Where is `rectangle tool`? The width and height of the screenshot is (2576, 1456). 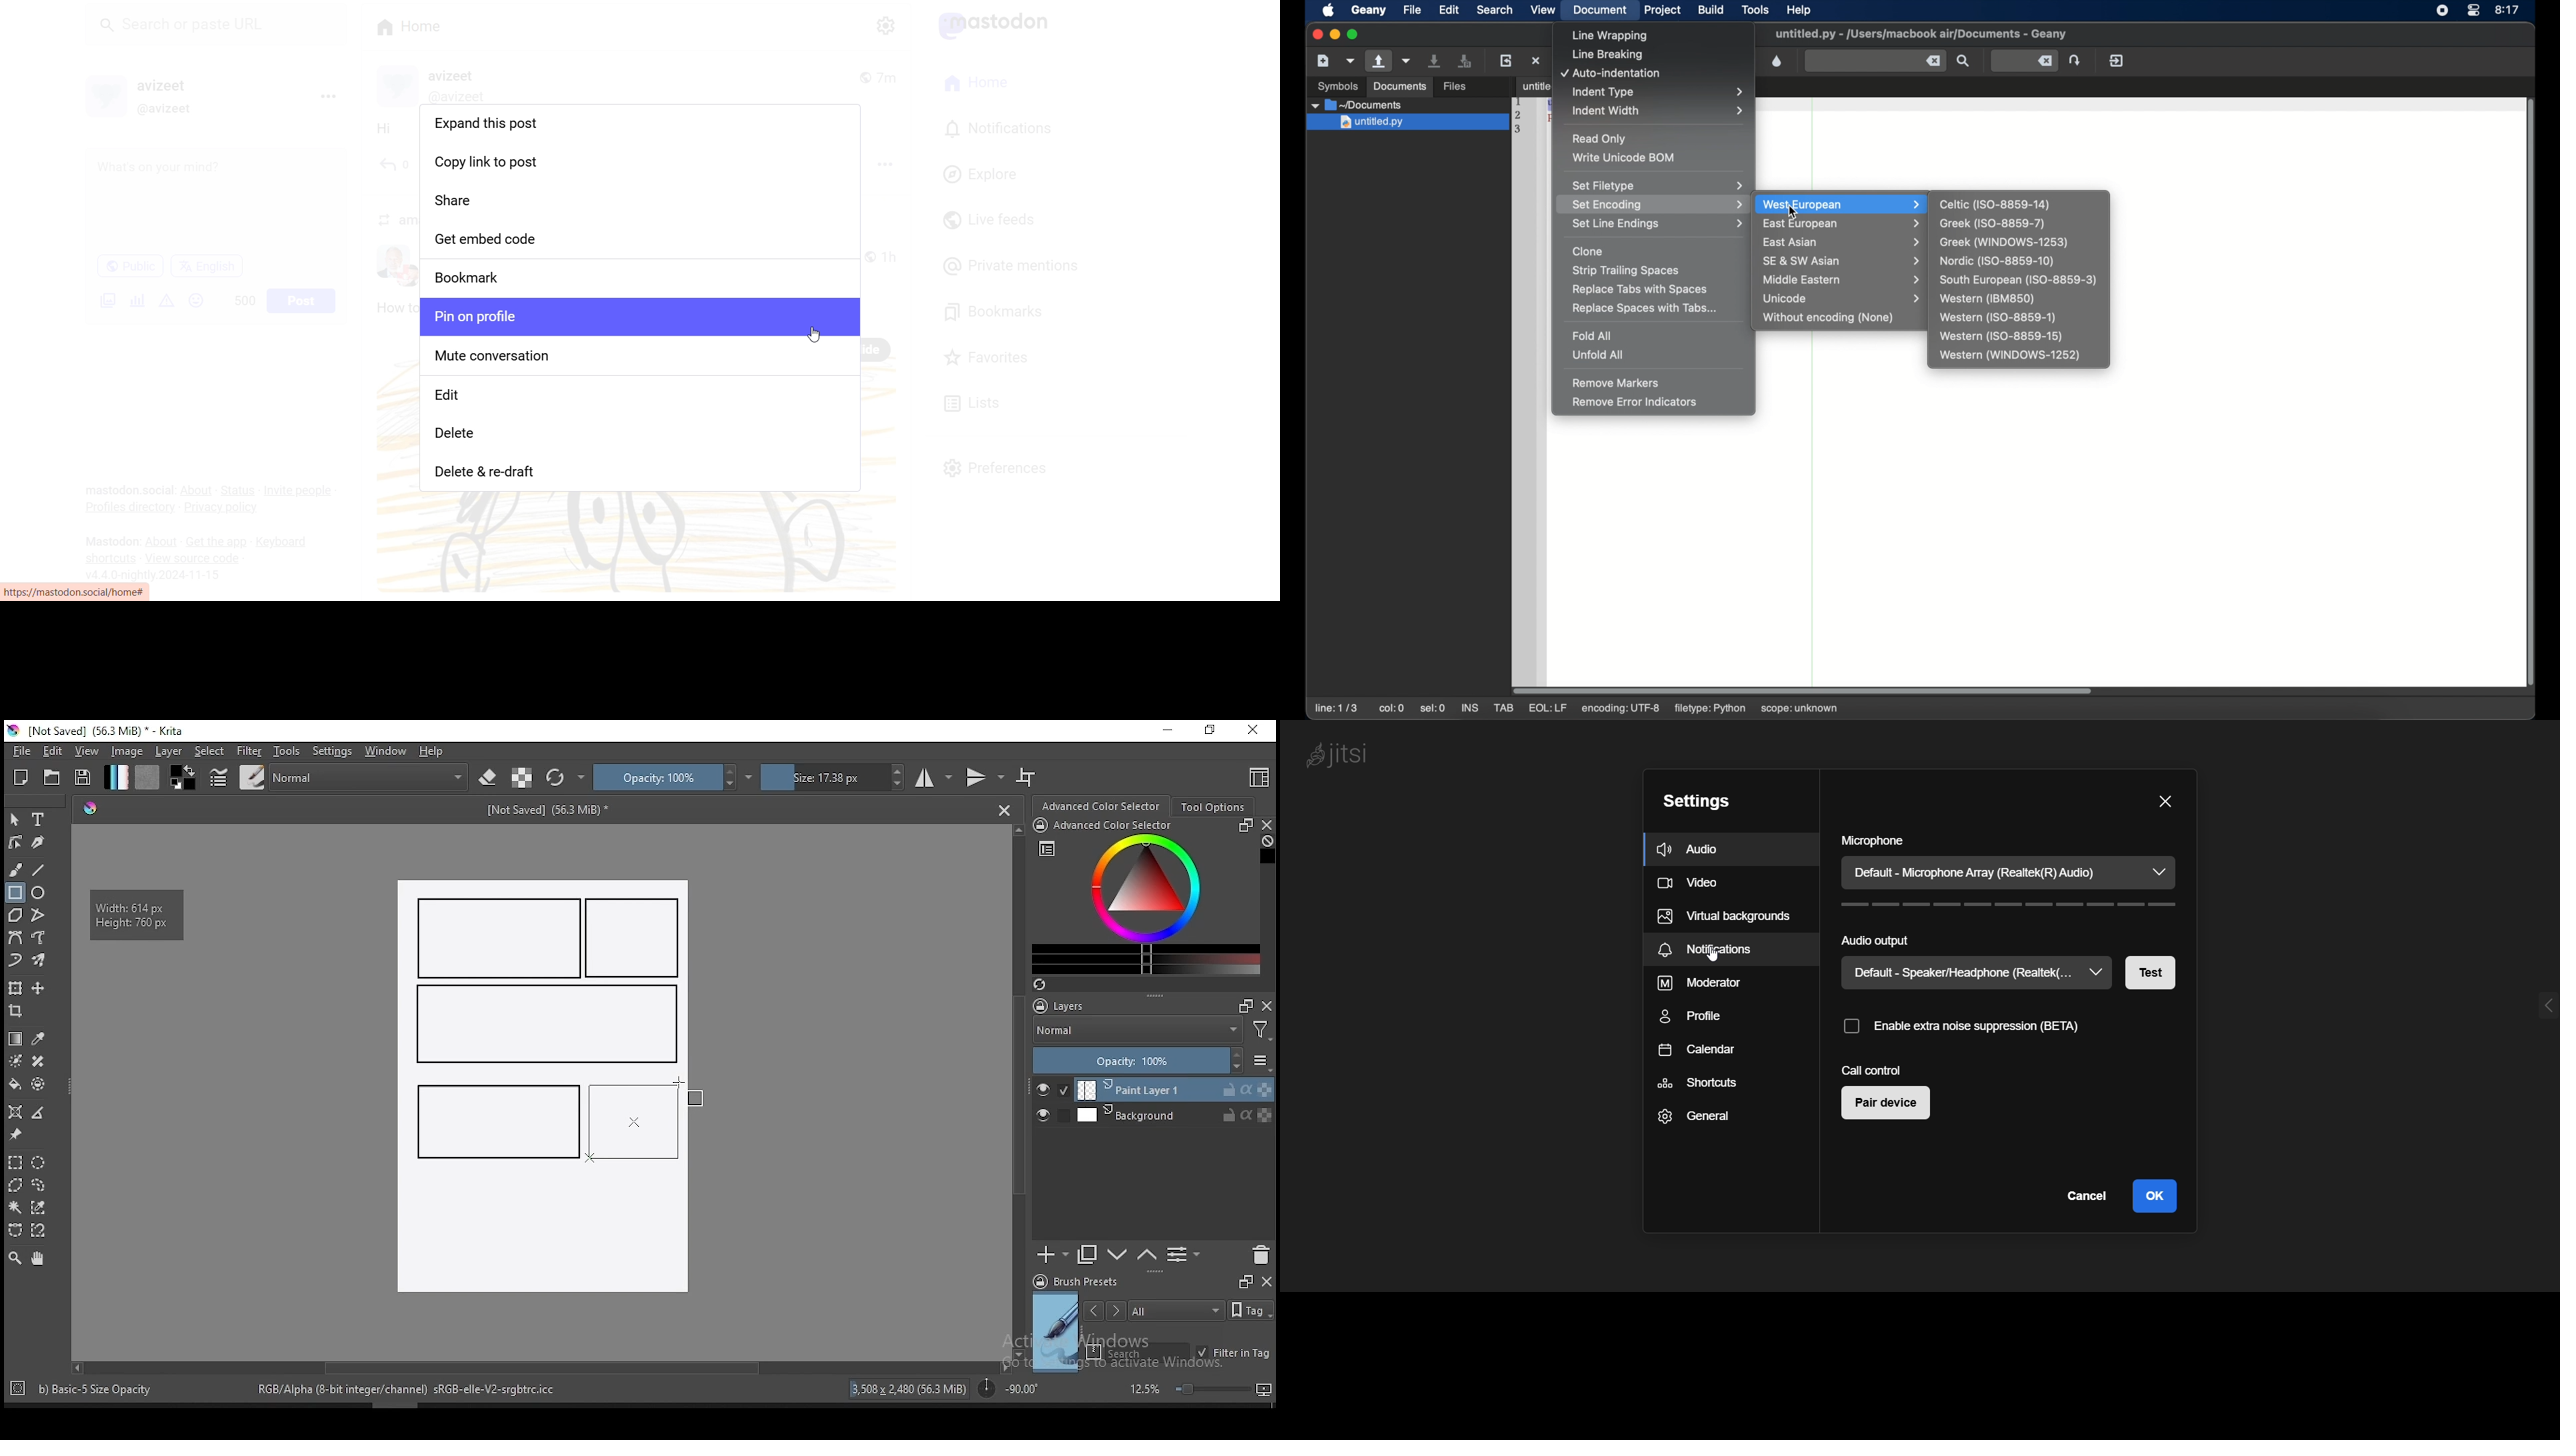
rectangle tool is located at coordinates (15, 893).